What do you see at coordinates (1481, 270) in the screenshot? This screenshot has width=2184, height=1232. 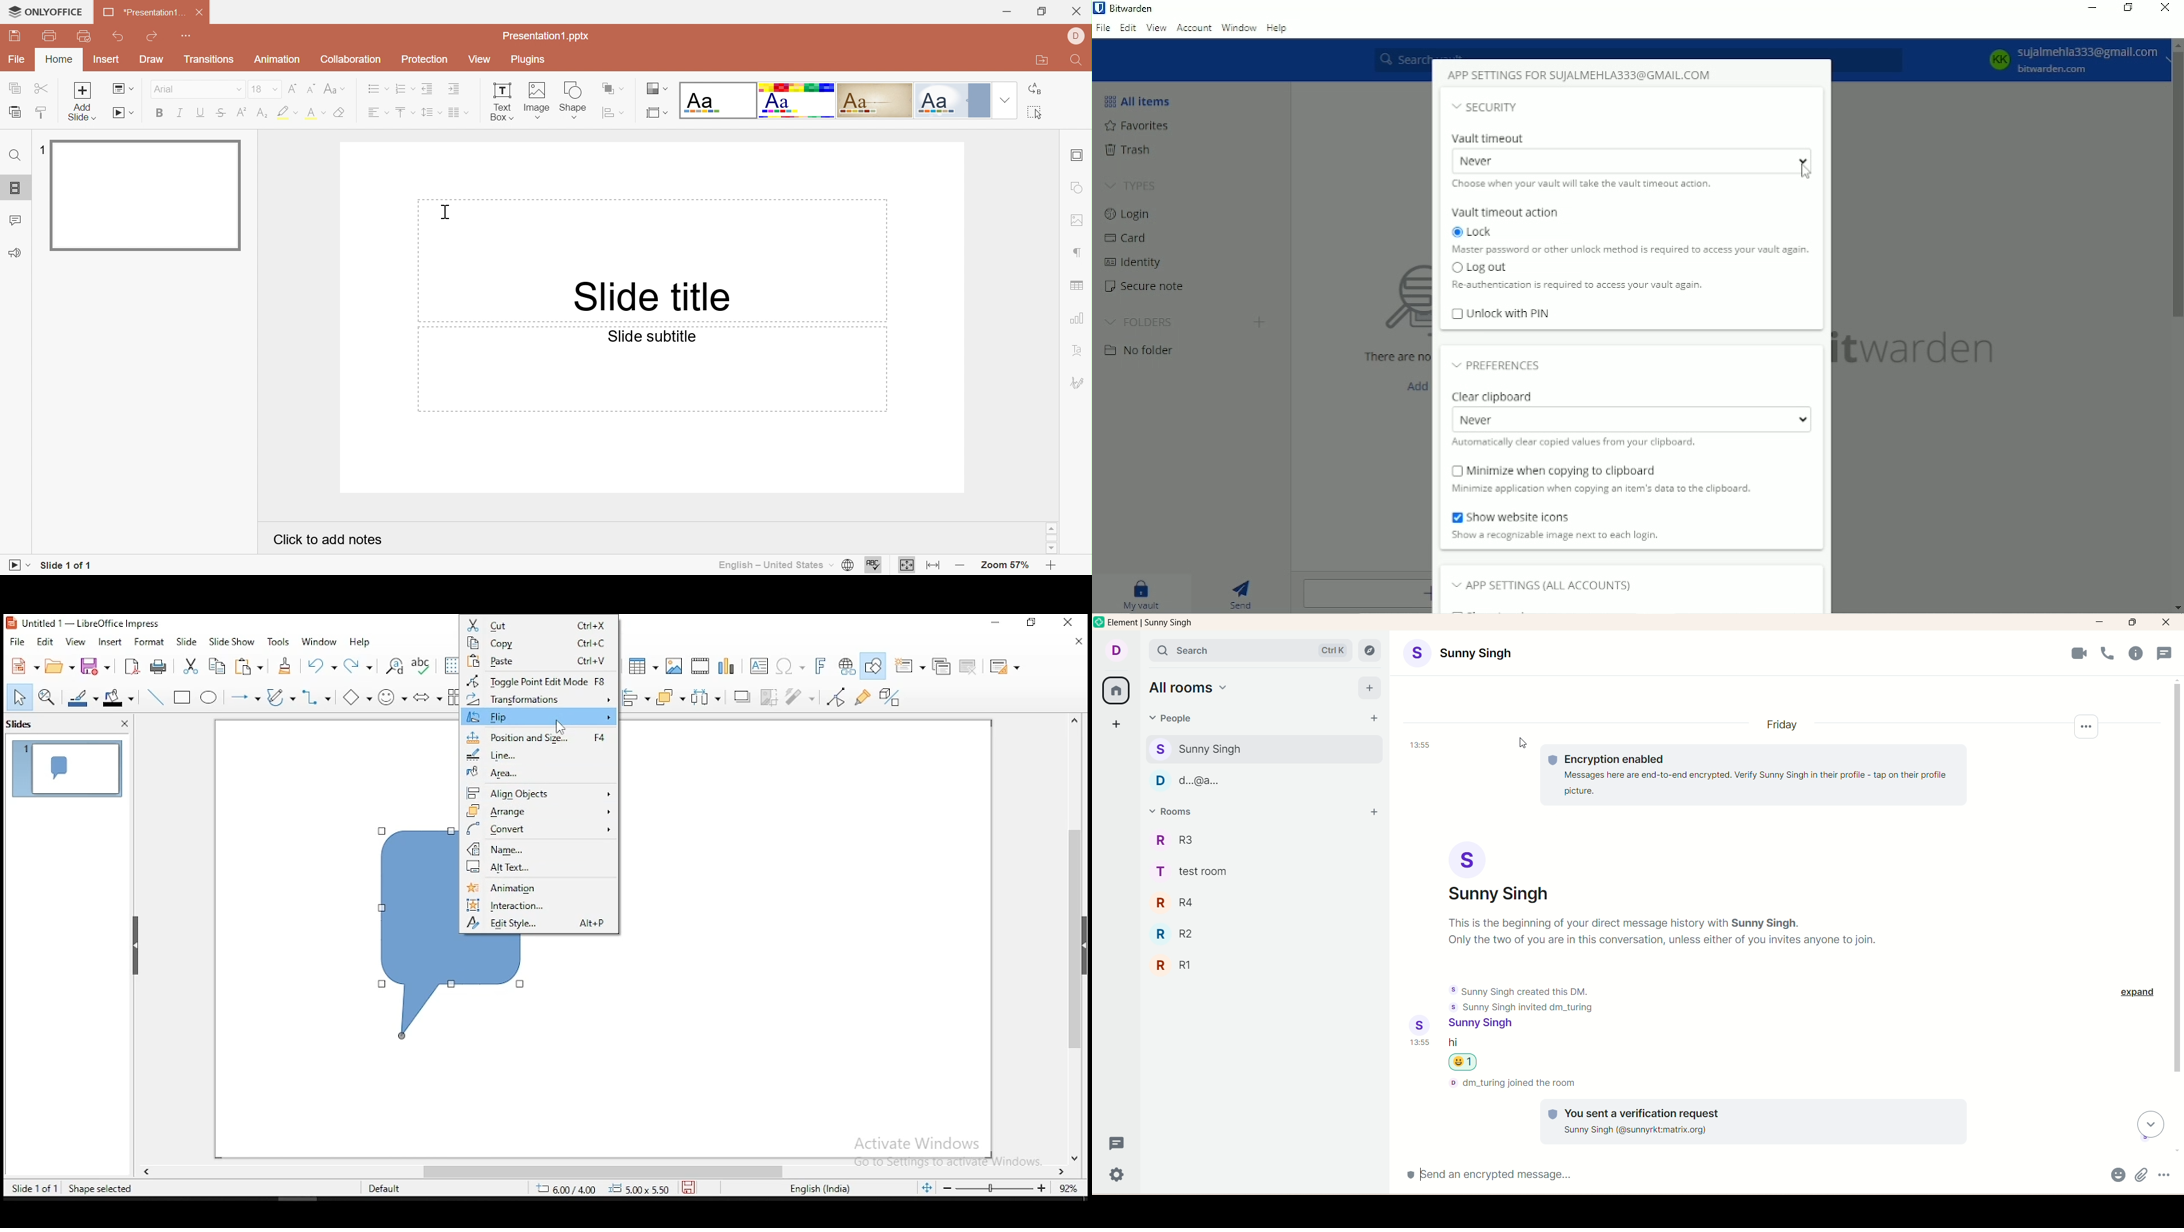 I see `Log out` at bounding box center [1481, 270].